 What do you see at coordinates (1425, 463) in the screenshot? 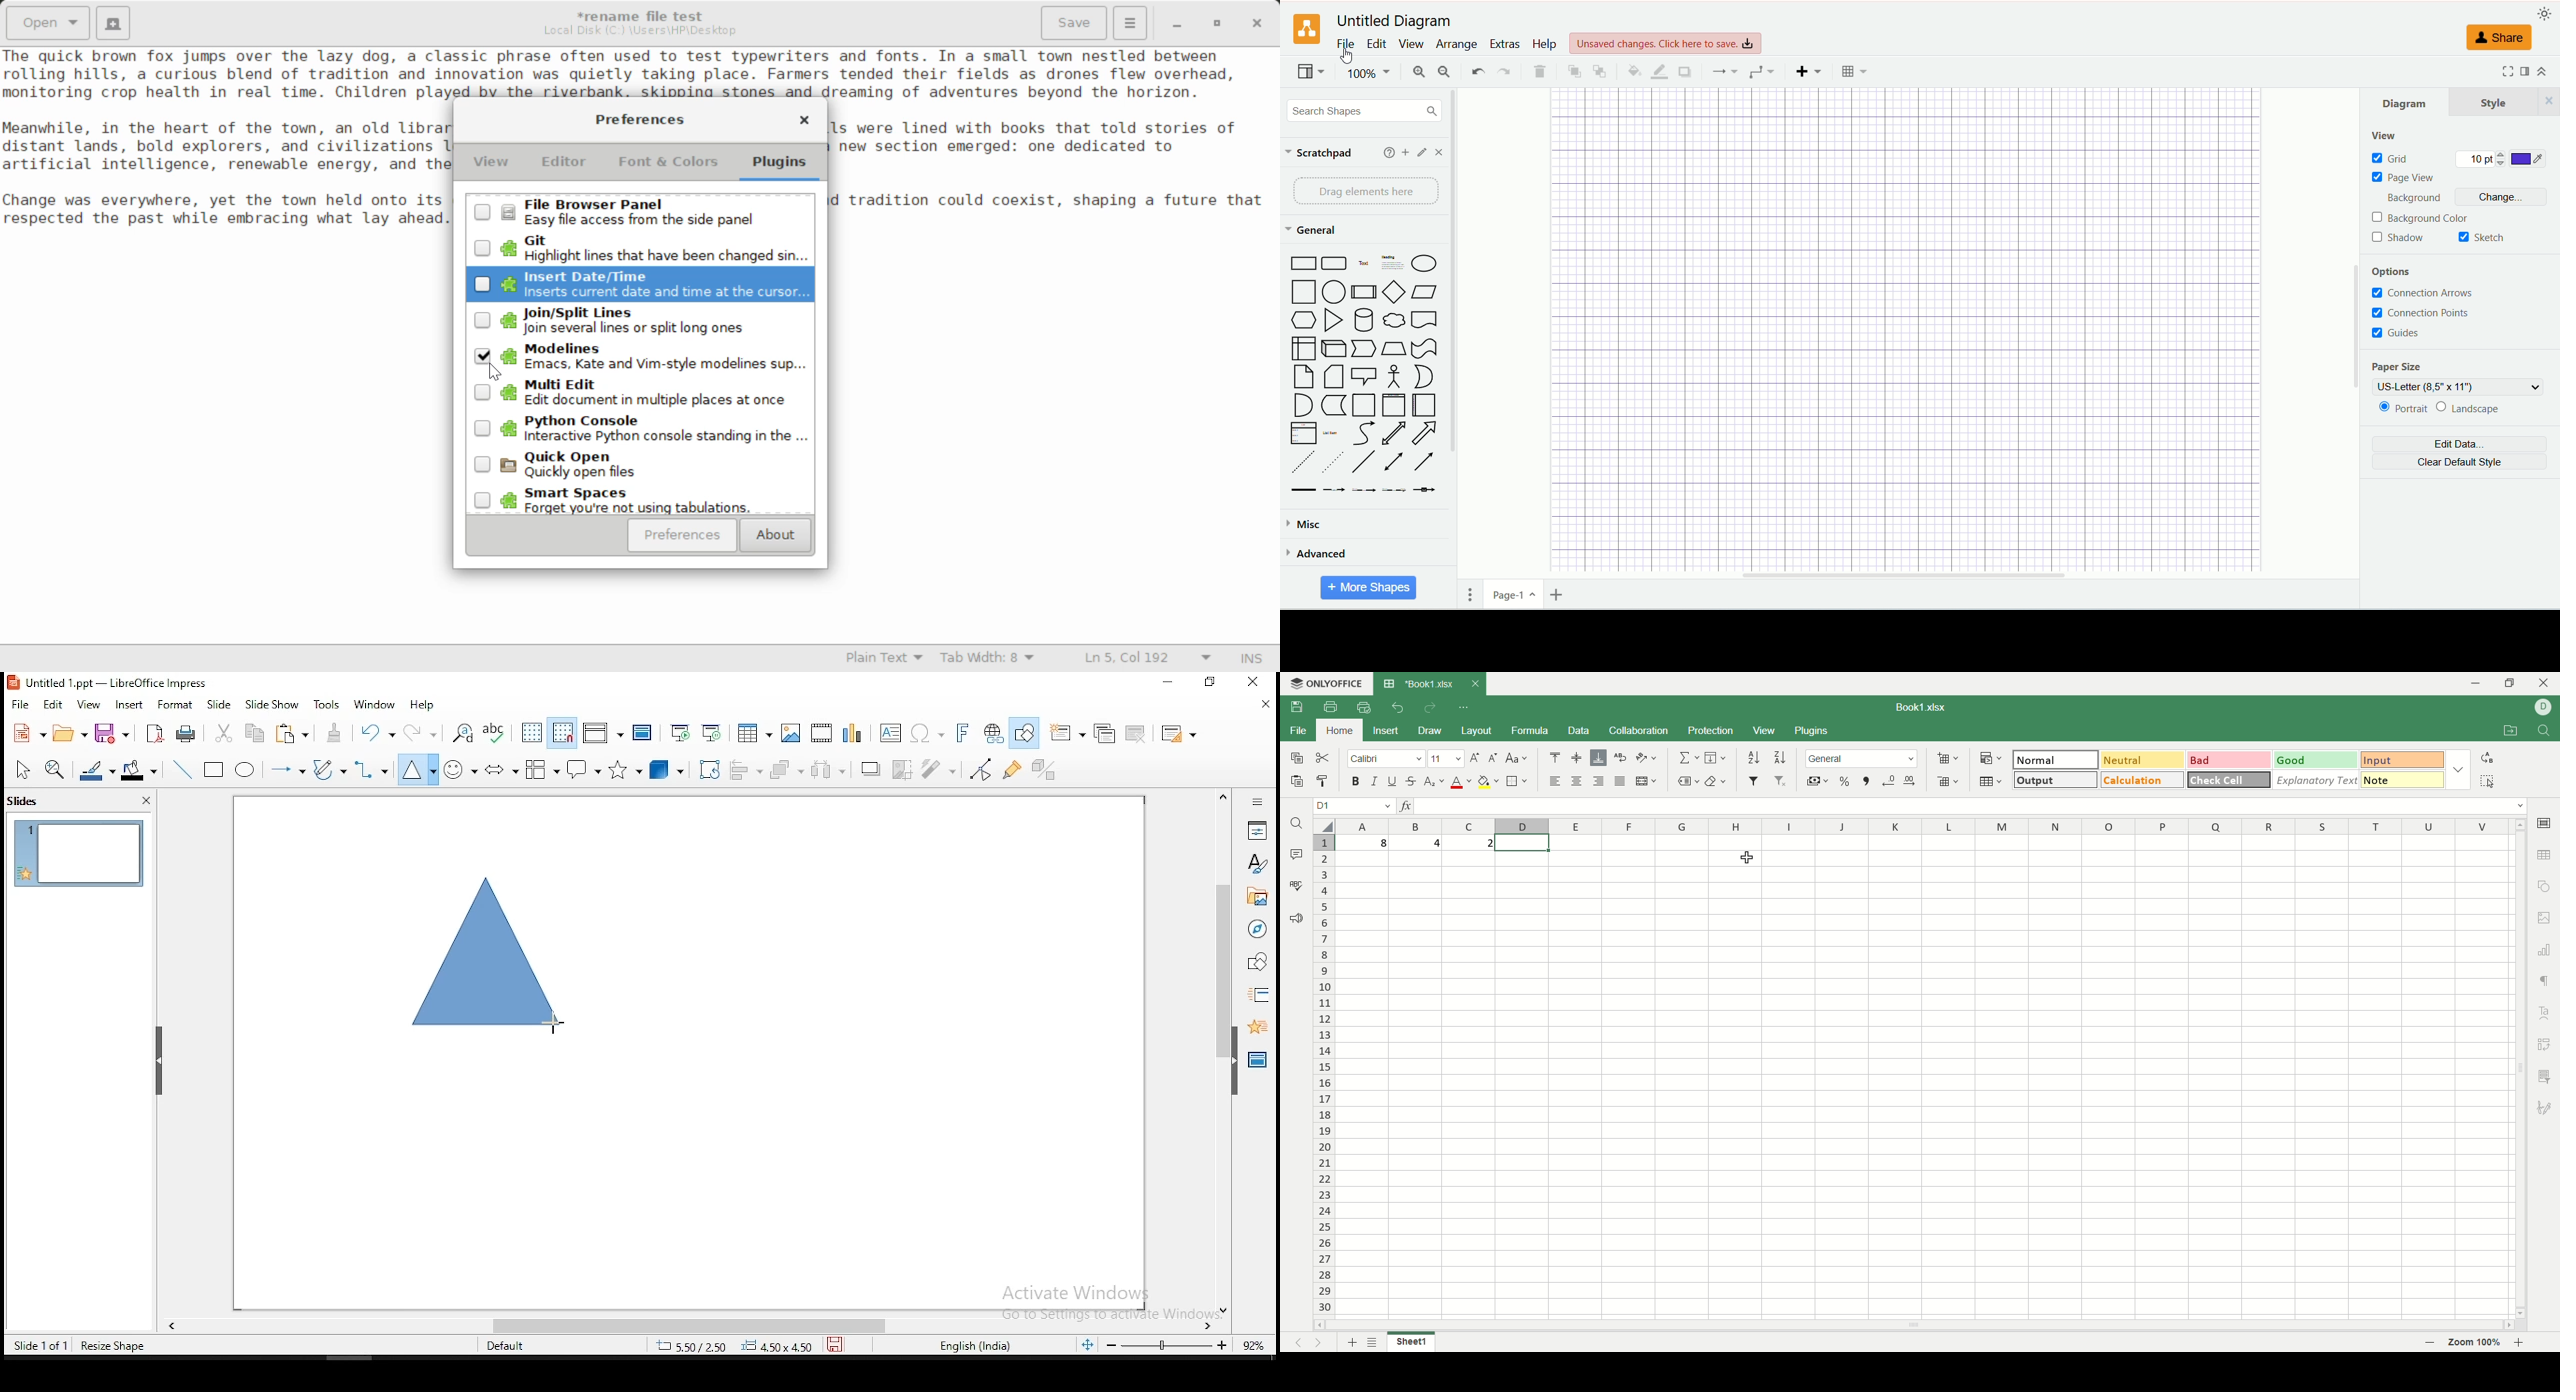
I see `Directional Connector` at bounding box center [1425, 463].